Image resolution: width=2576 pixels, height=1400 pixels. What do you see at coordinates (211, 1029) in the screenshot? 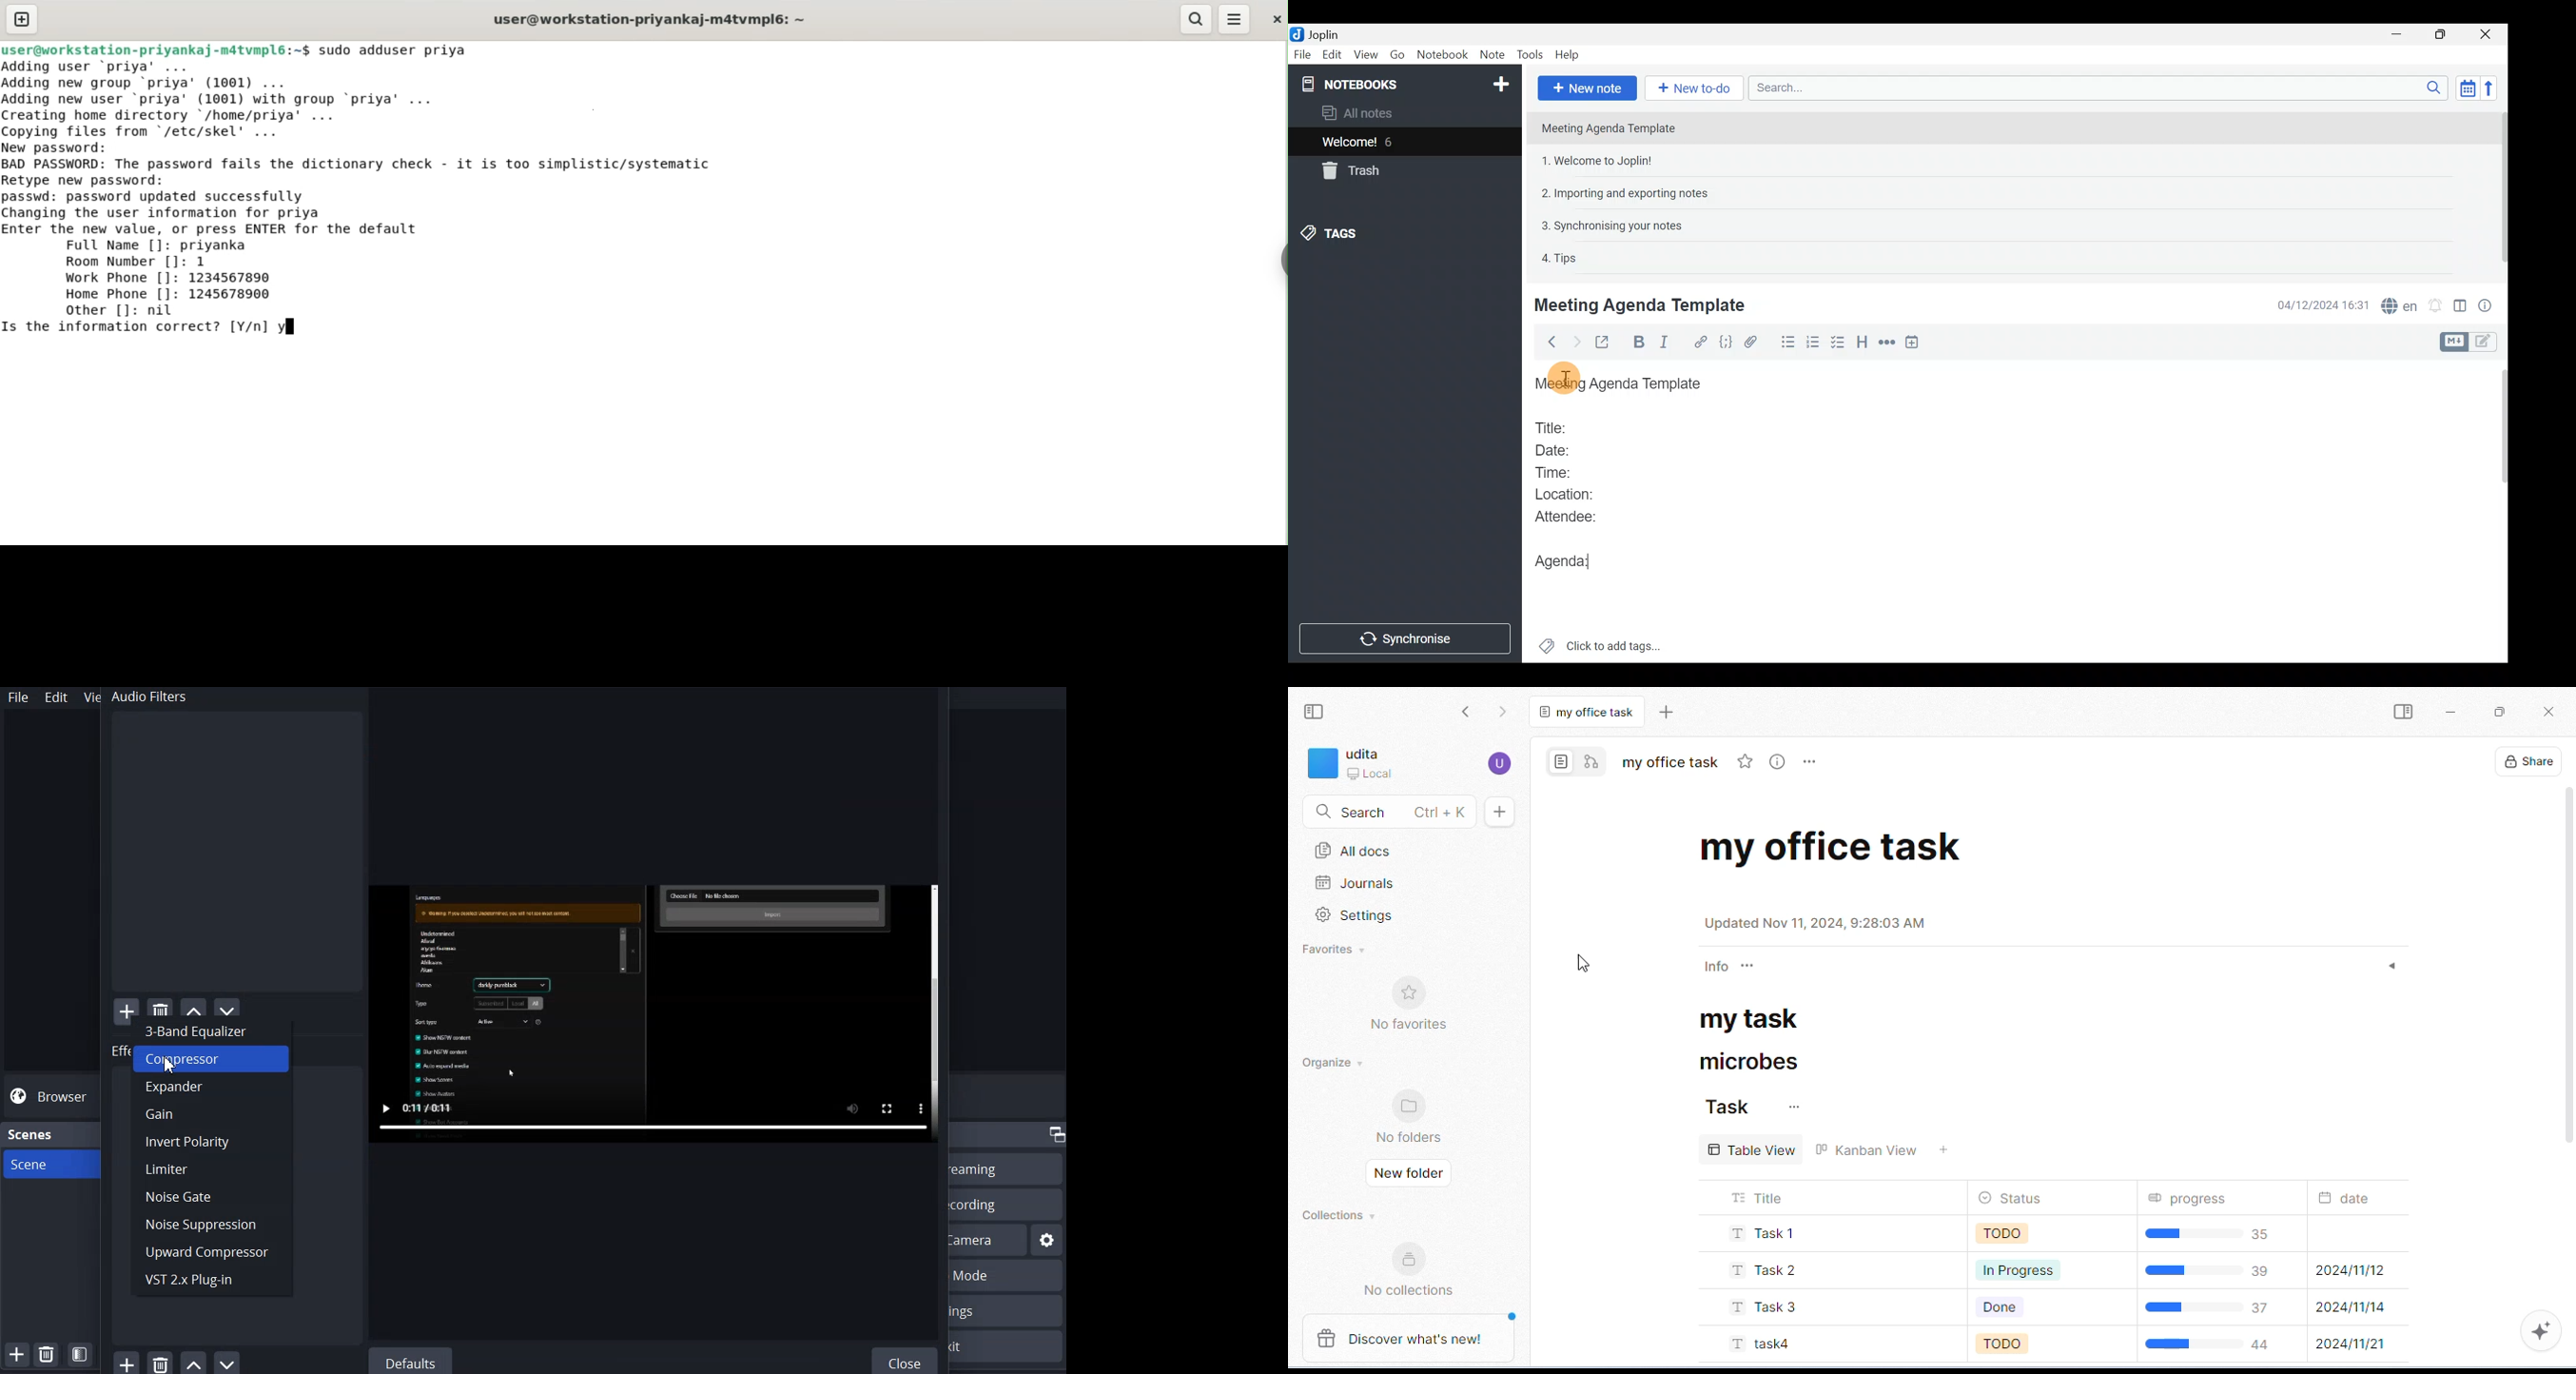
I see `3-Brand Equalizer` at bounding box center [211, 1029].